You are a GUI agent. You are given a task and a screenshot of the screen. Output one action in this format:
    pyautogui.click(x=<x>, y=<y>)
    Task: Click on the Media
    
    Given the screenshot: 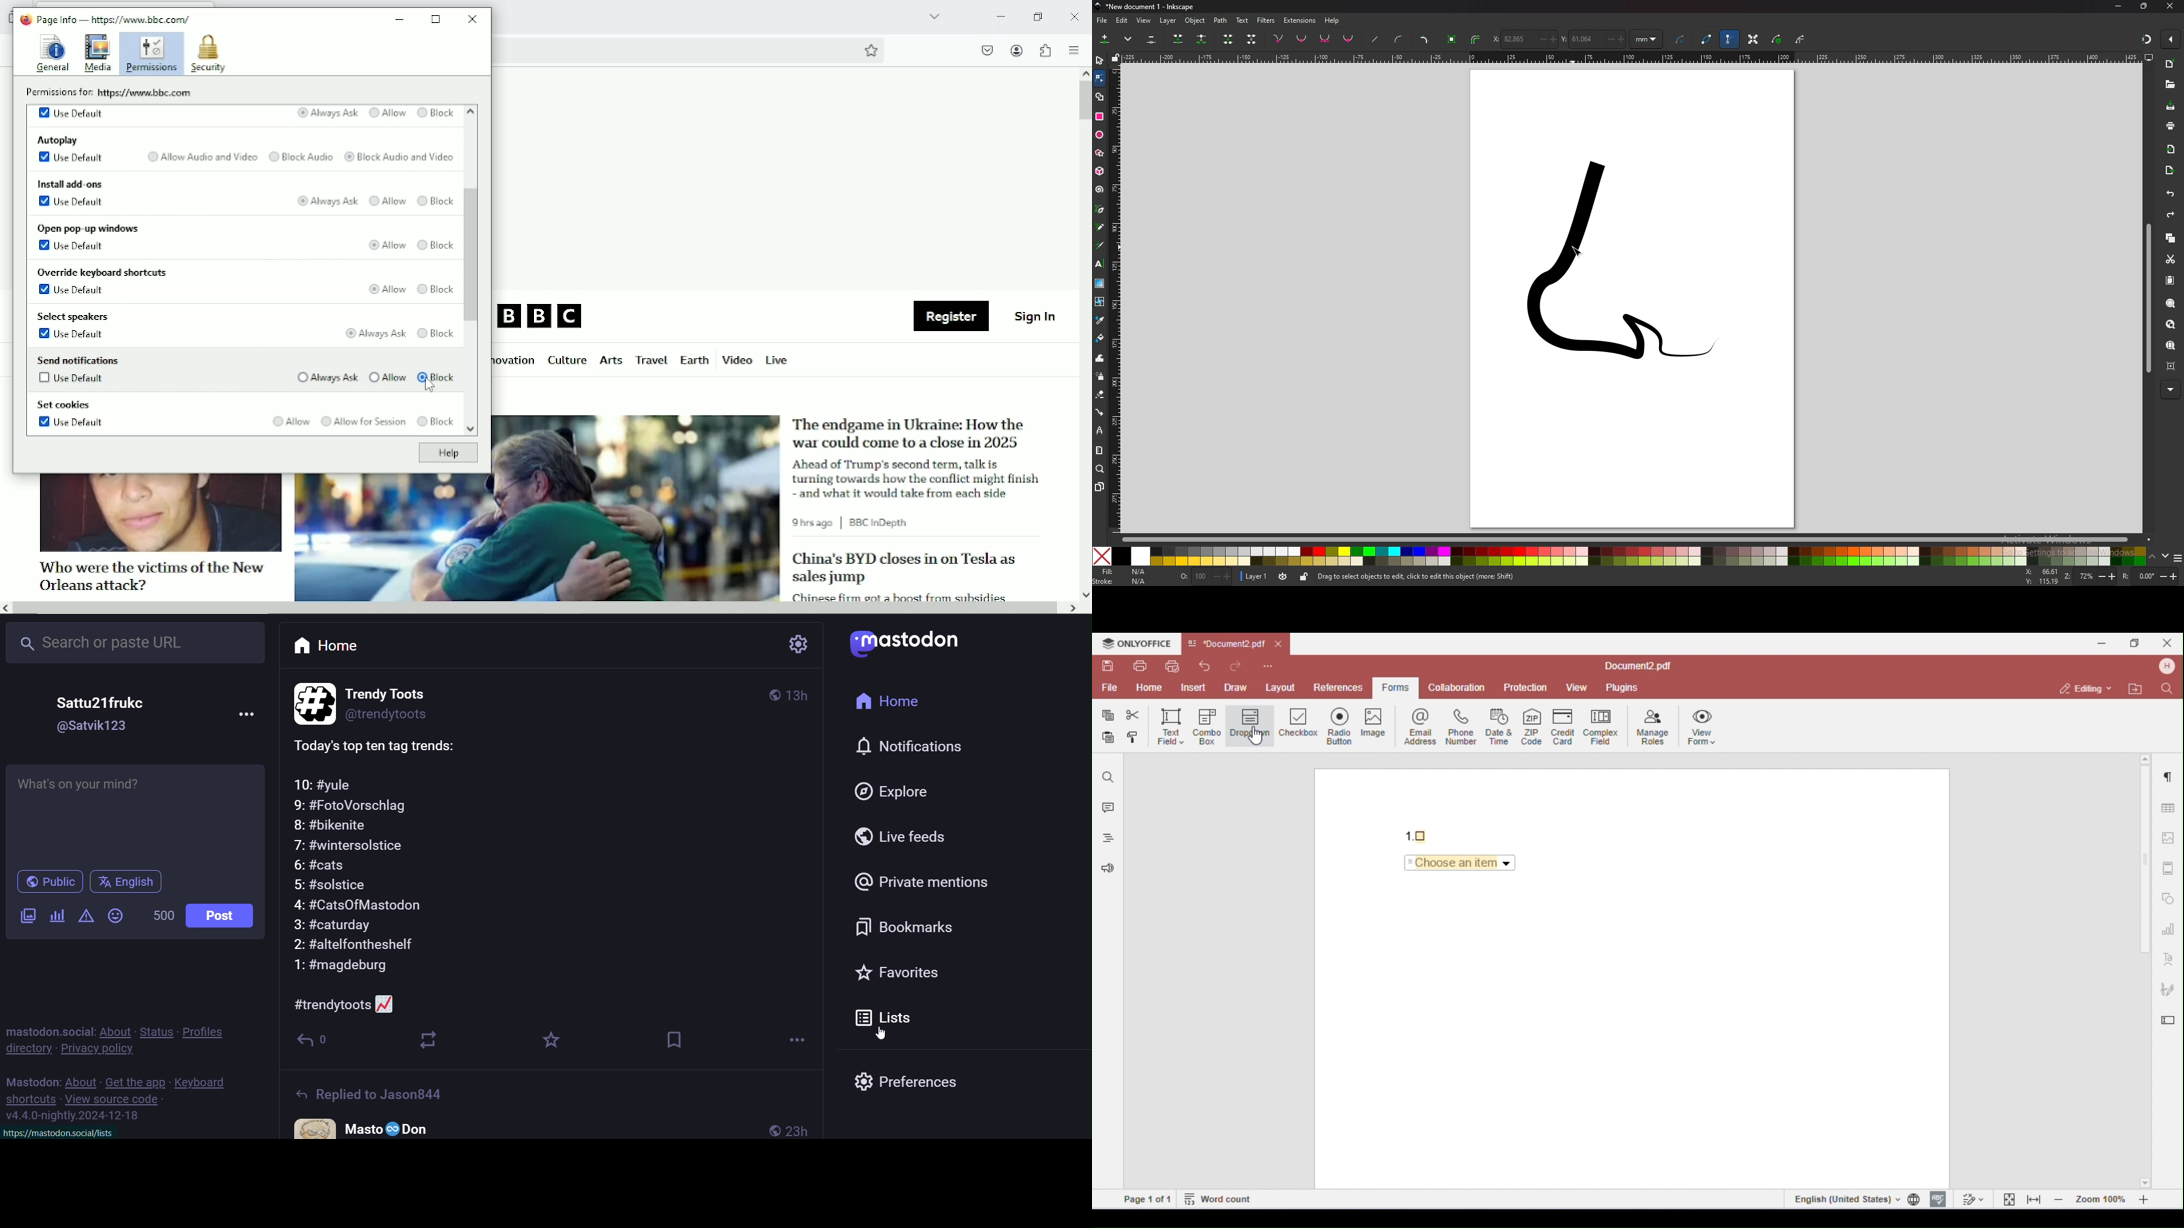 What is the action you would take?
    pyautogui.click(x=98, y=54)
    